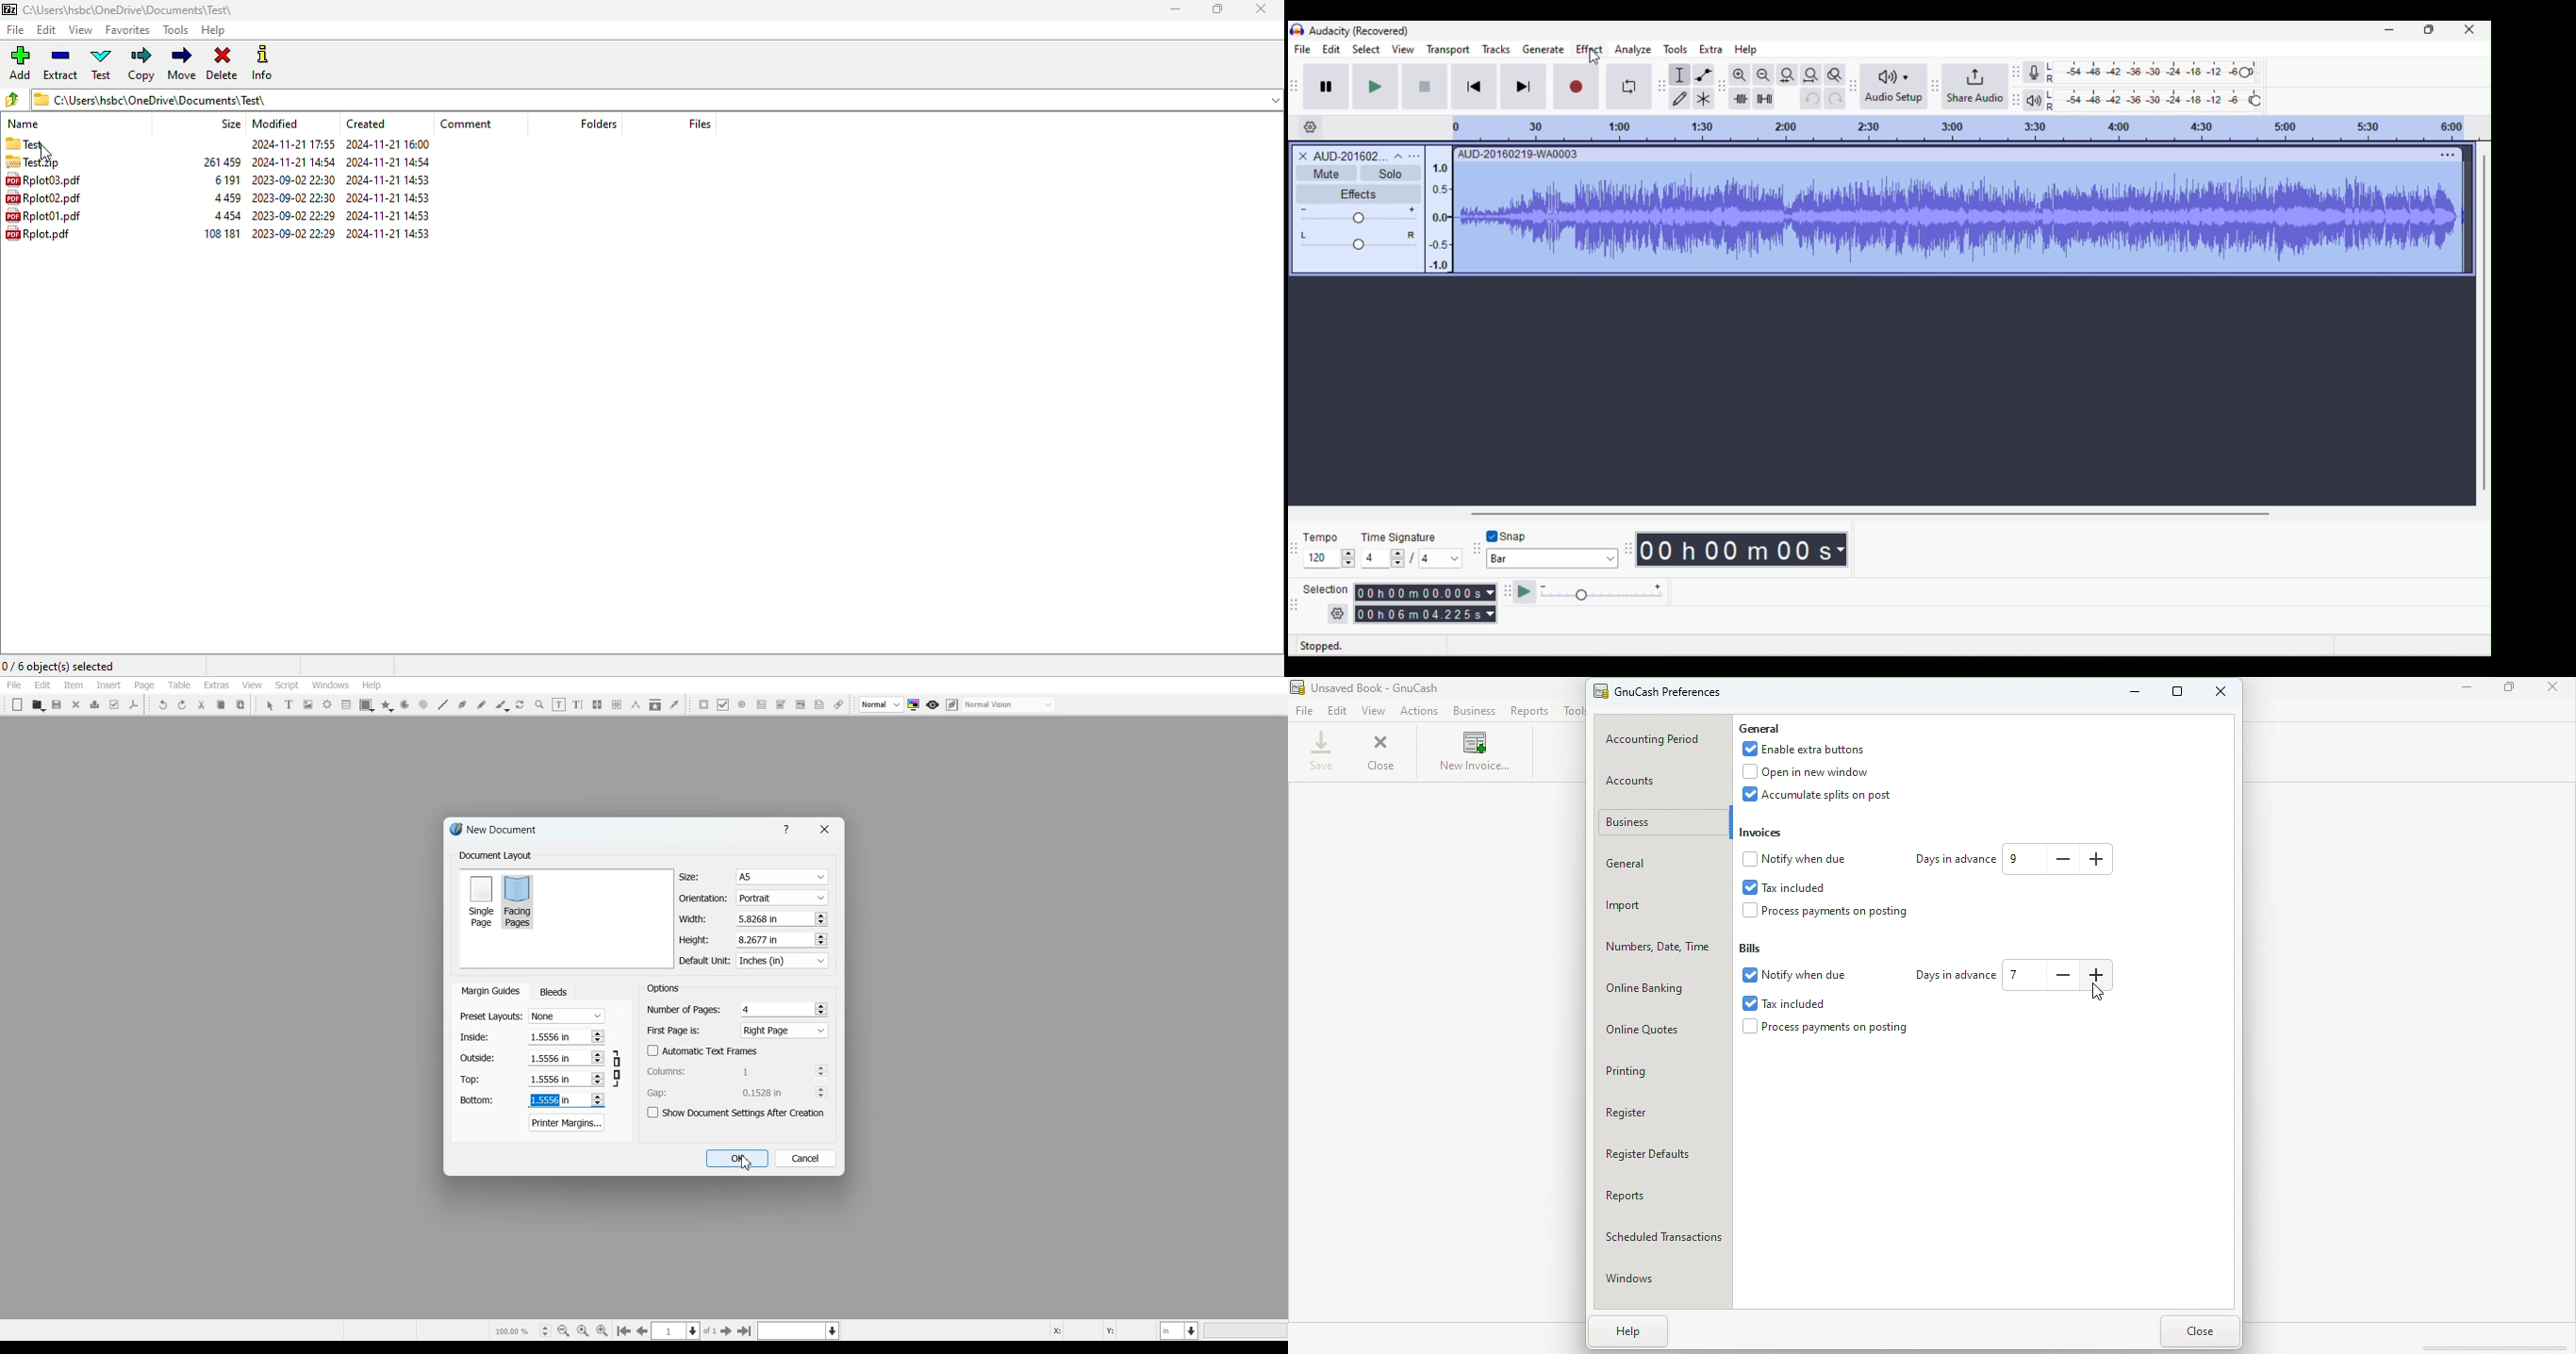  I want to click on Default Unit in Inches, so click(755, 961).